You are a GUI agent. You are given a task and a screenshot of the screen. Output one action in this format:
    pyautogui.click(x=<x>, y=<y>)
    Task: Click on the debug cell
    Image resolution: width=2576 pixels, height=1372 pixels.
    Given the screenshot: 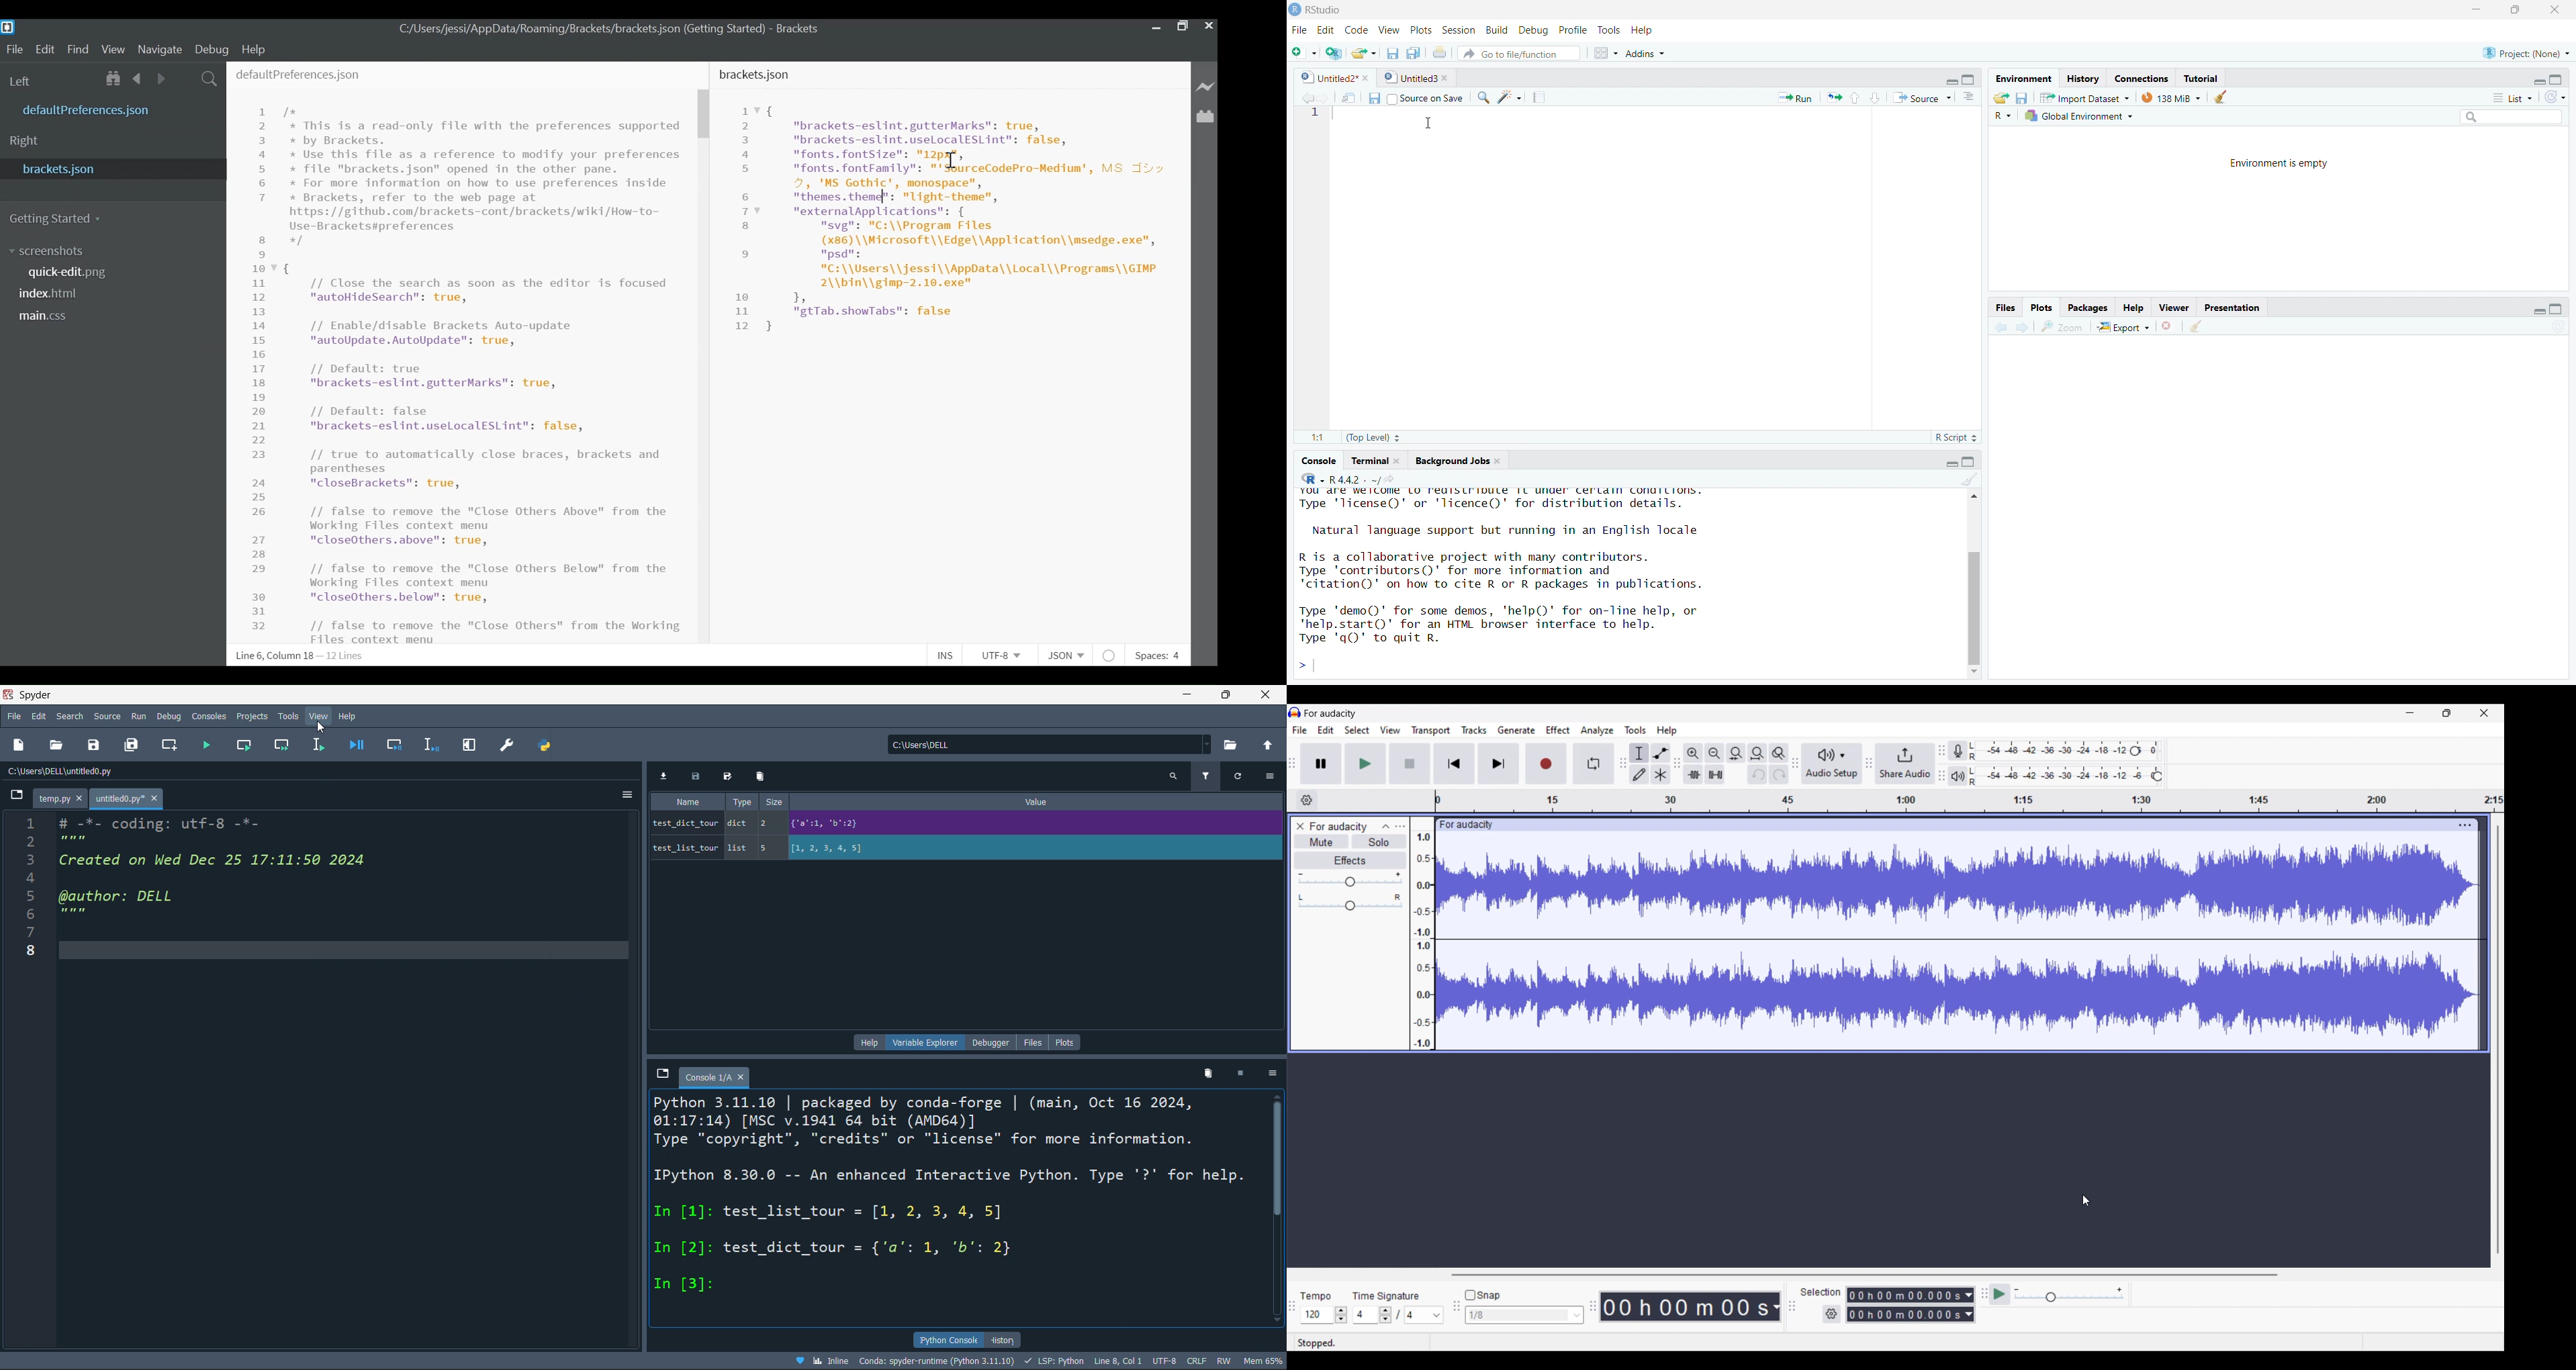 What is the action you would take?
    pyautogui.click(x=391, y=745)
    